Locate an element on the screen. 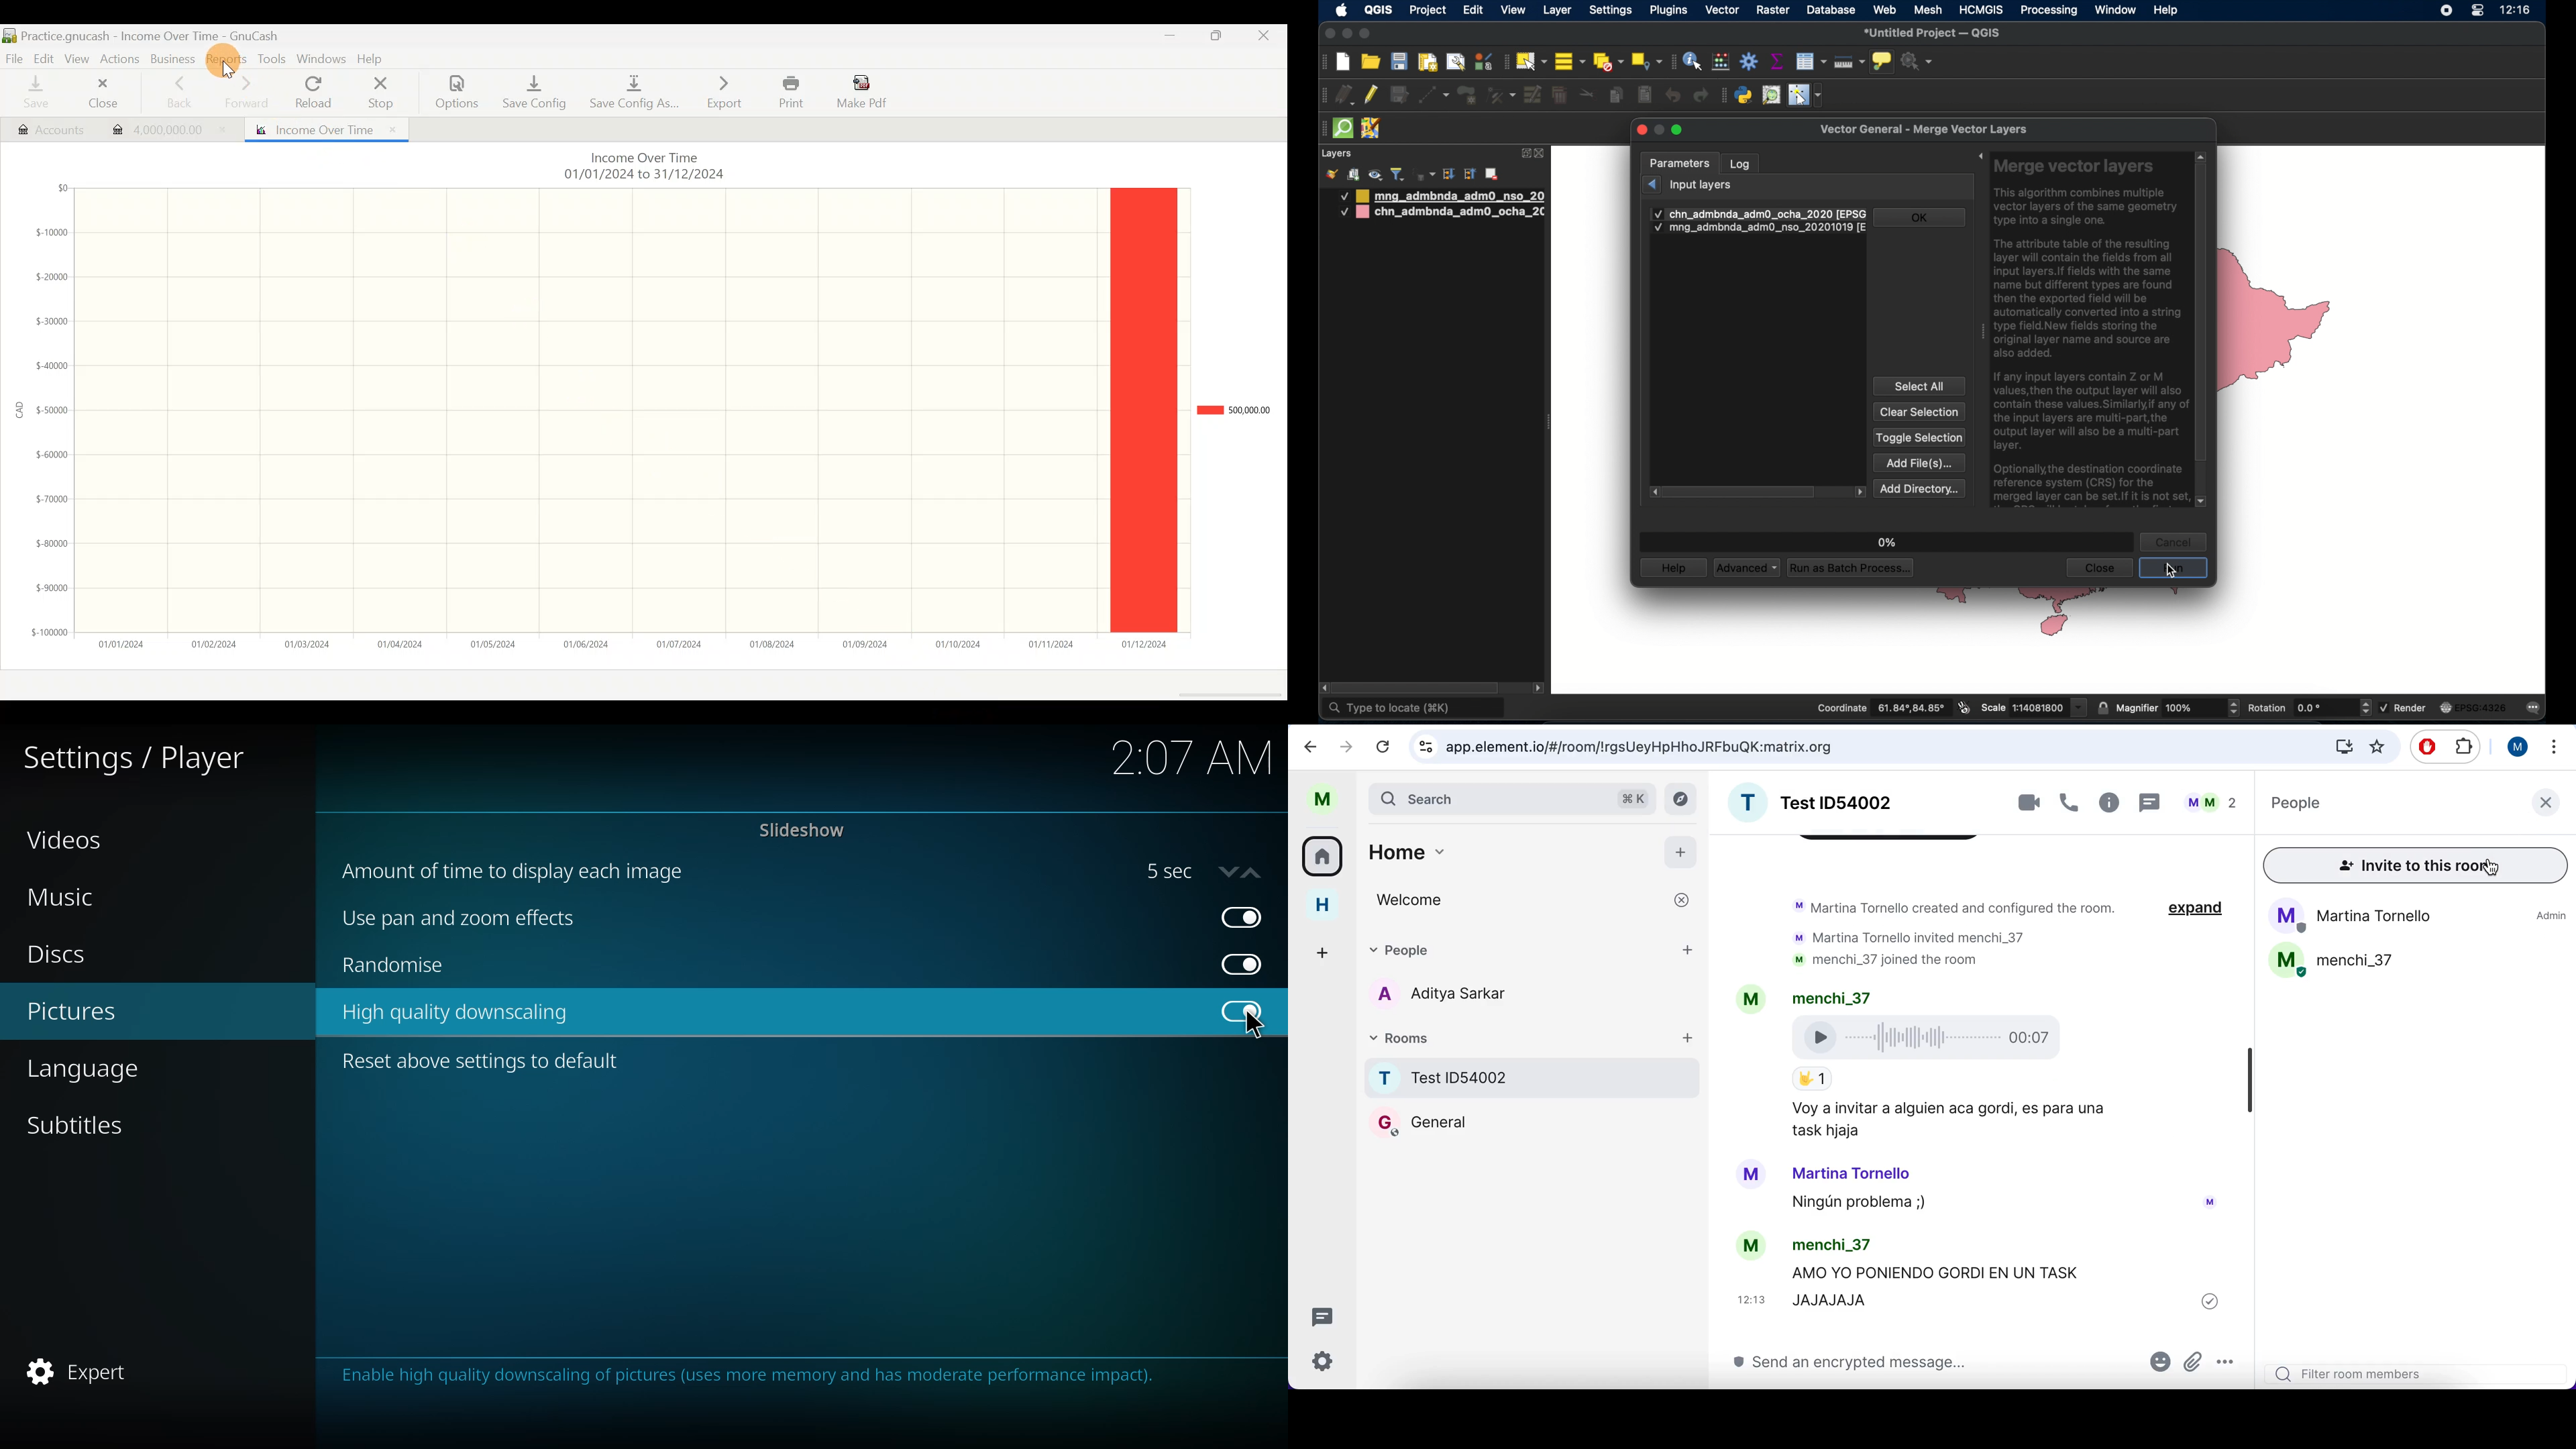 Image resolution: width=2576 pixels, height=1456 pixels. layers is located at coordinates (1336, 154).